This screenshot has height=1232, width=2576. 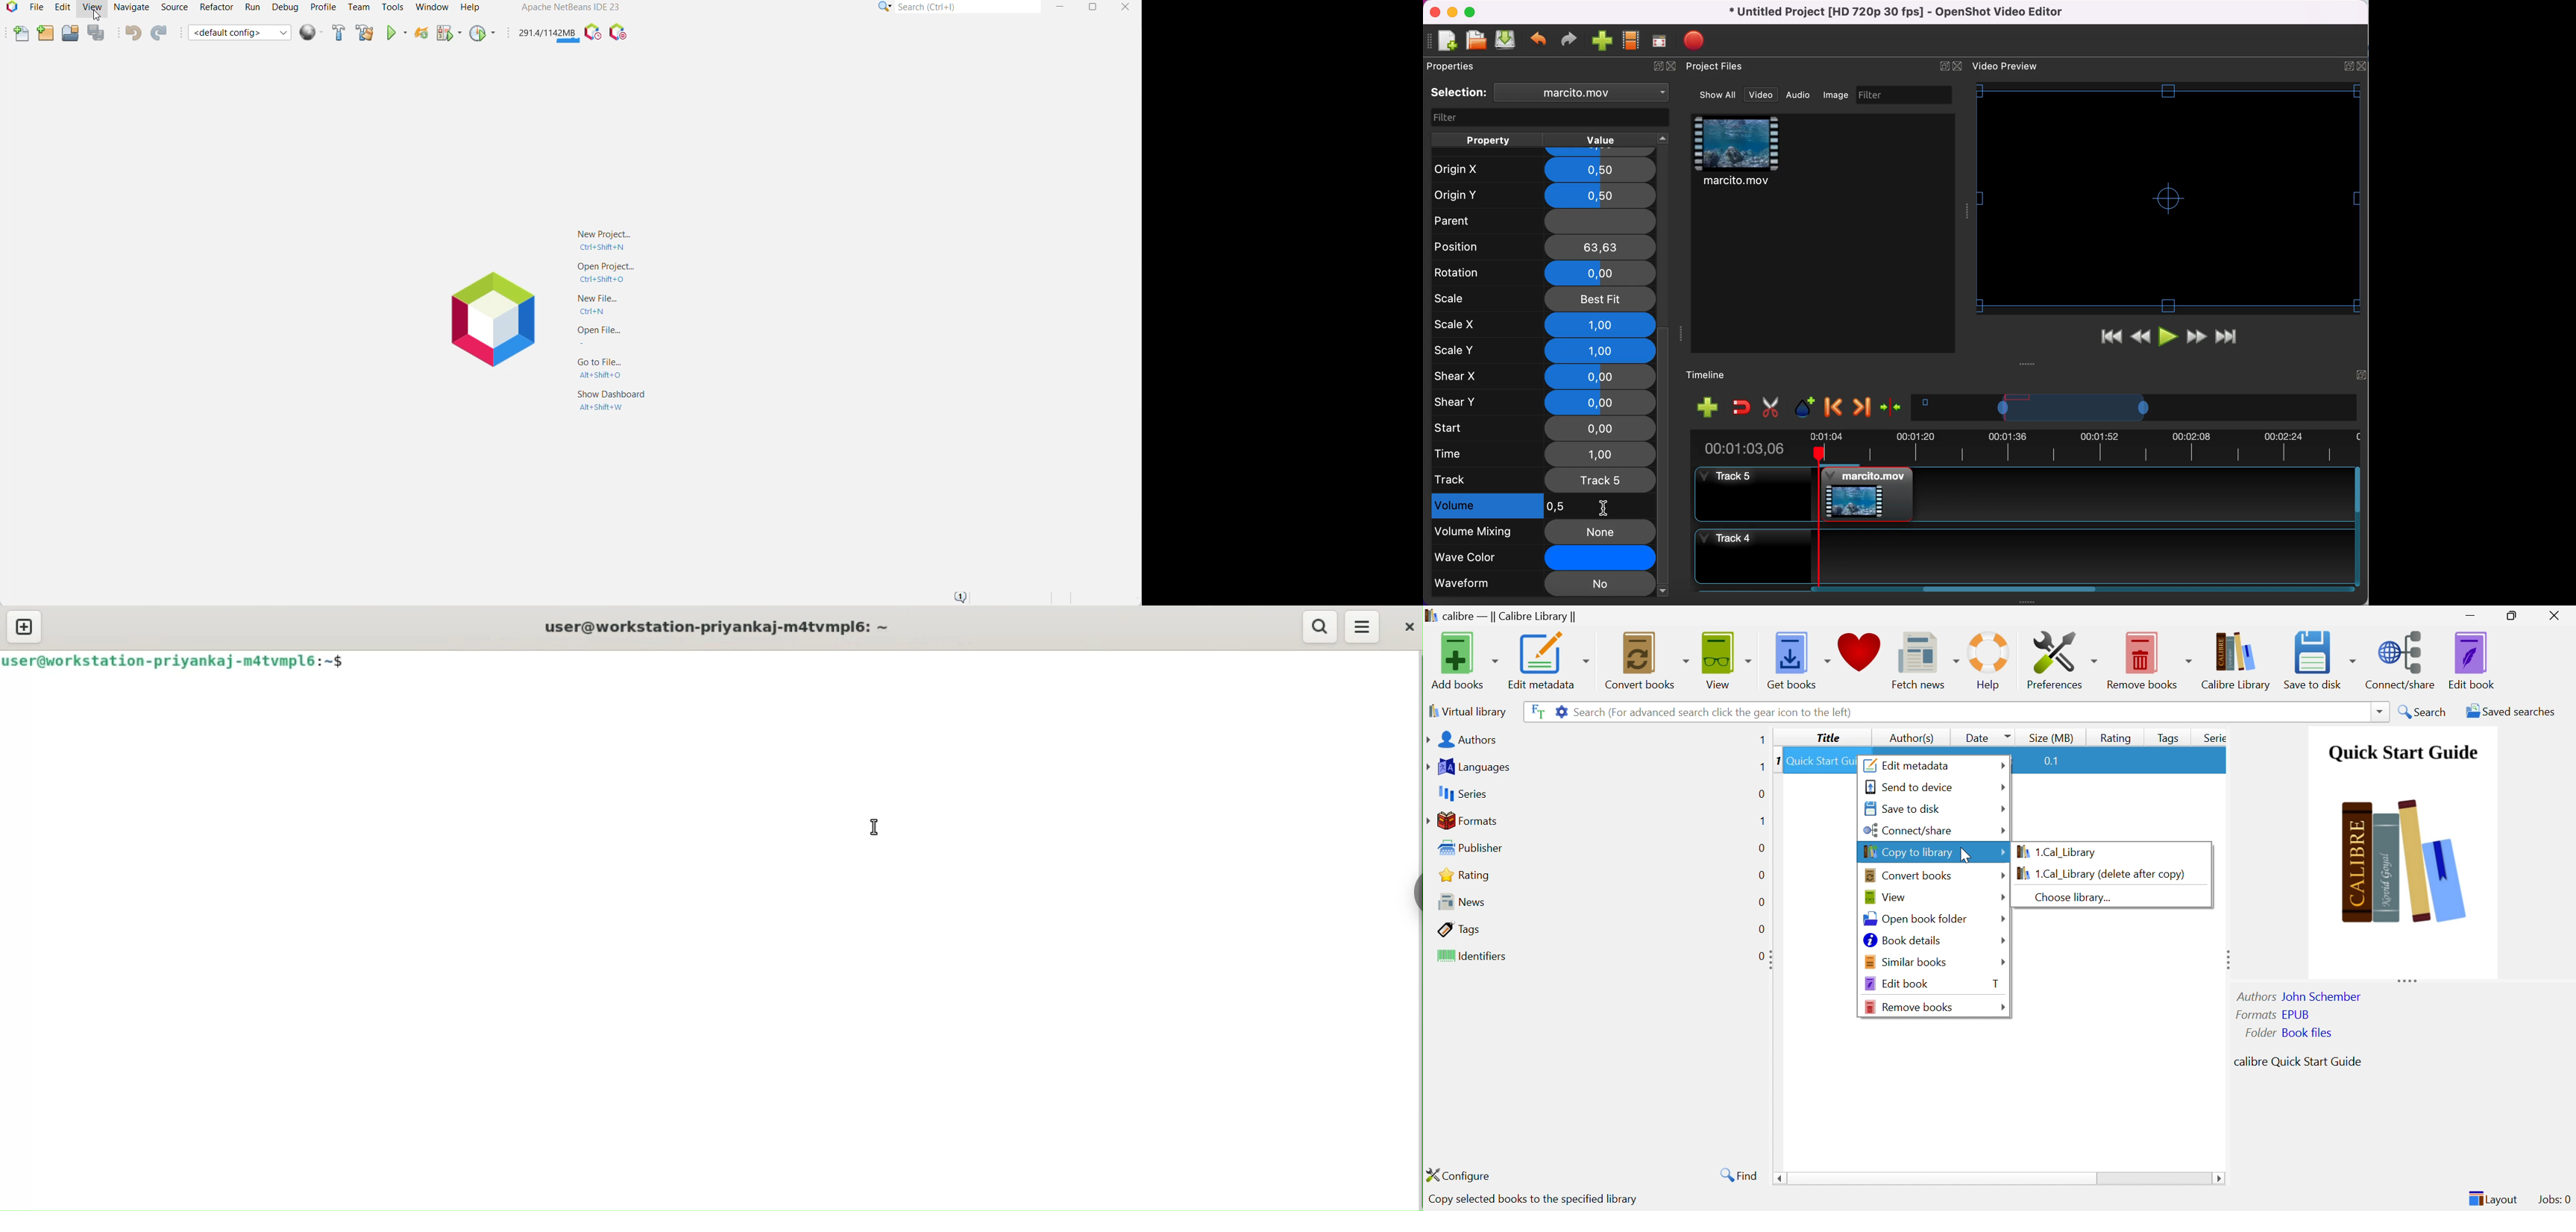 What do you see at coordinates (1365, 629) in the screenshot?
I see `menu` at bounding box center [1365, 629].